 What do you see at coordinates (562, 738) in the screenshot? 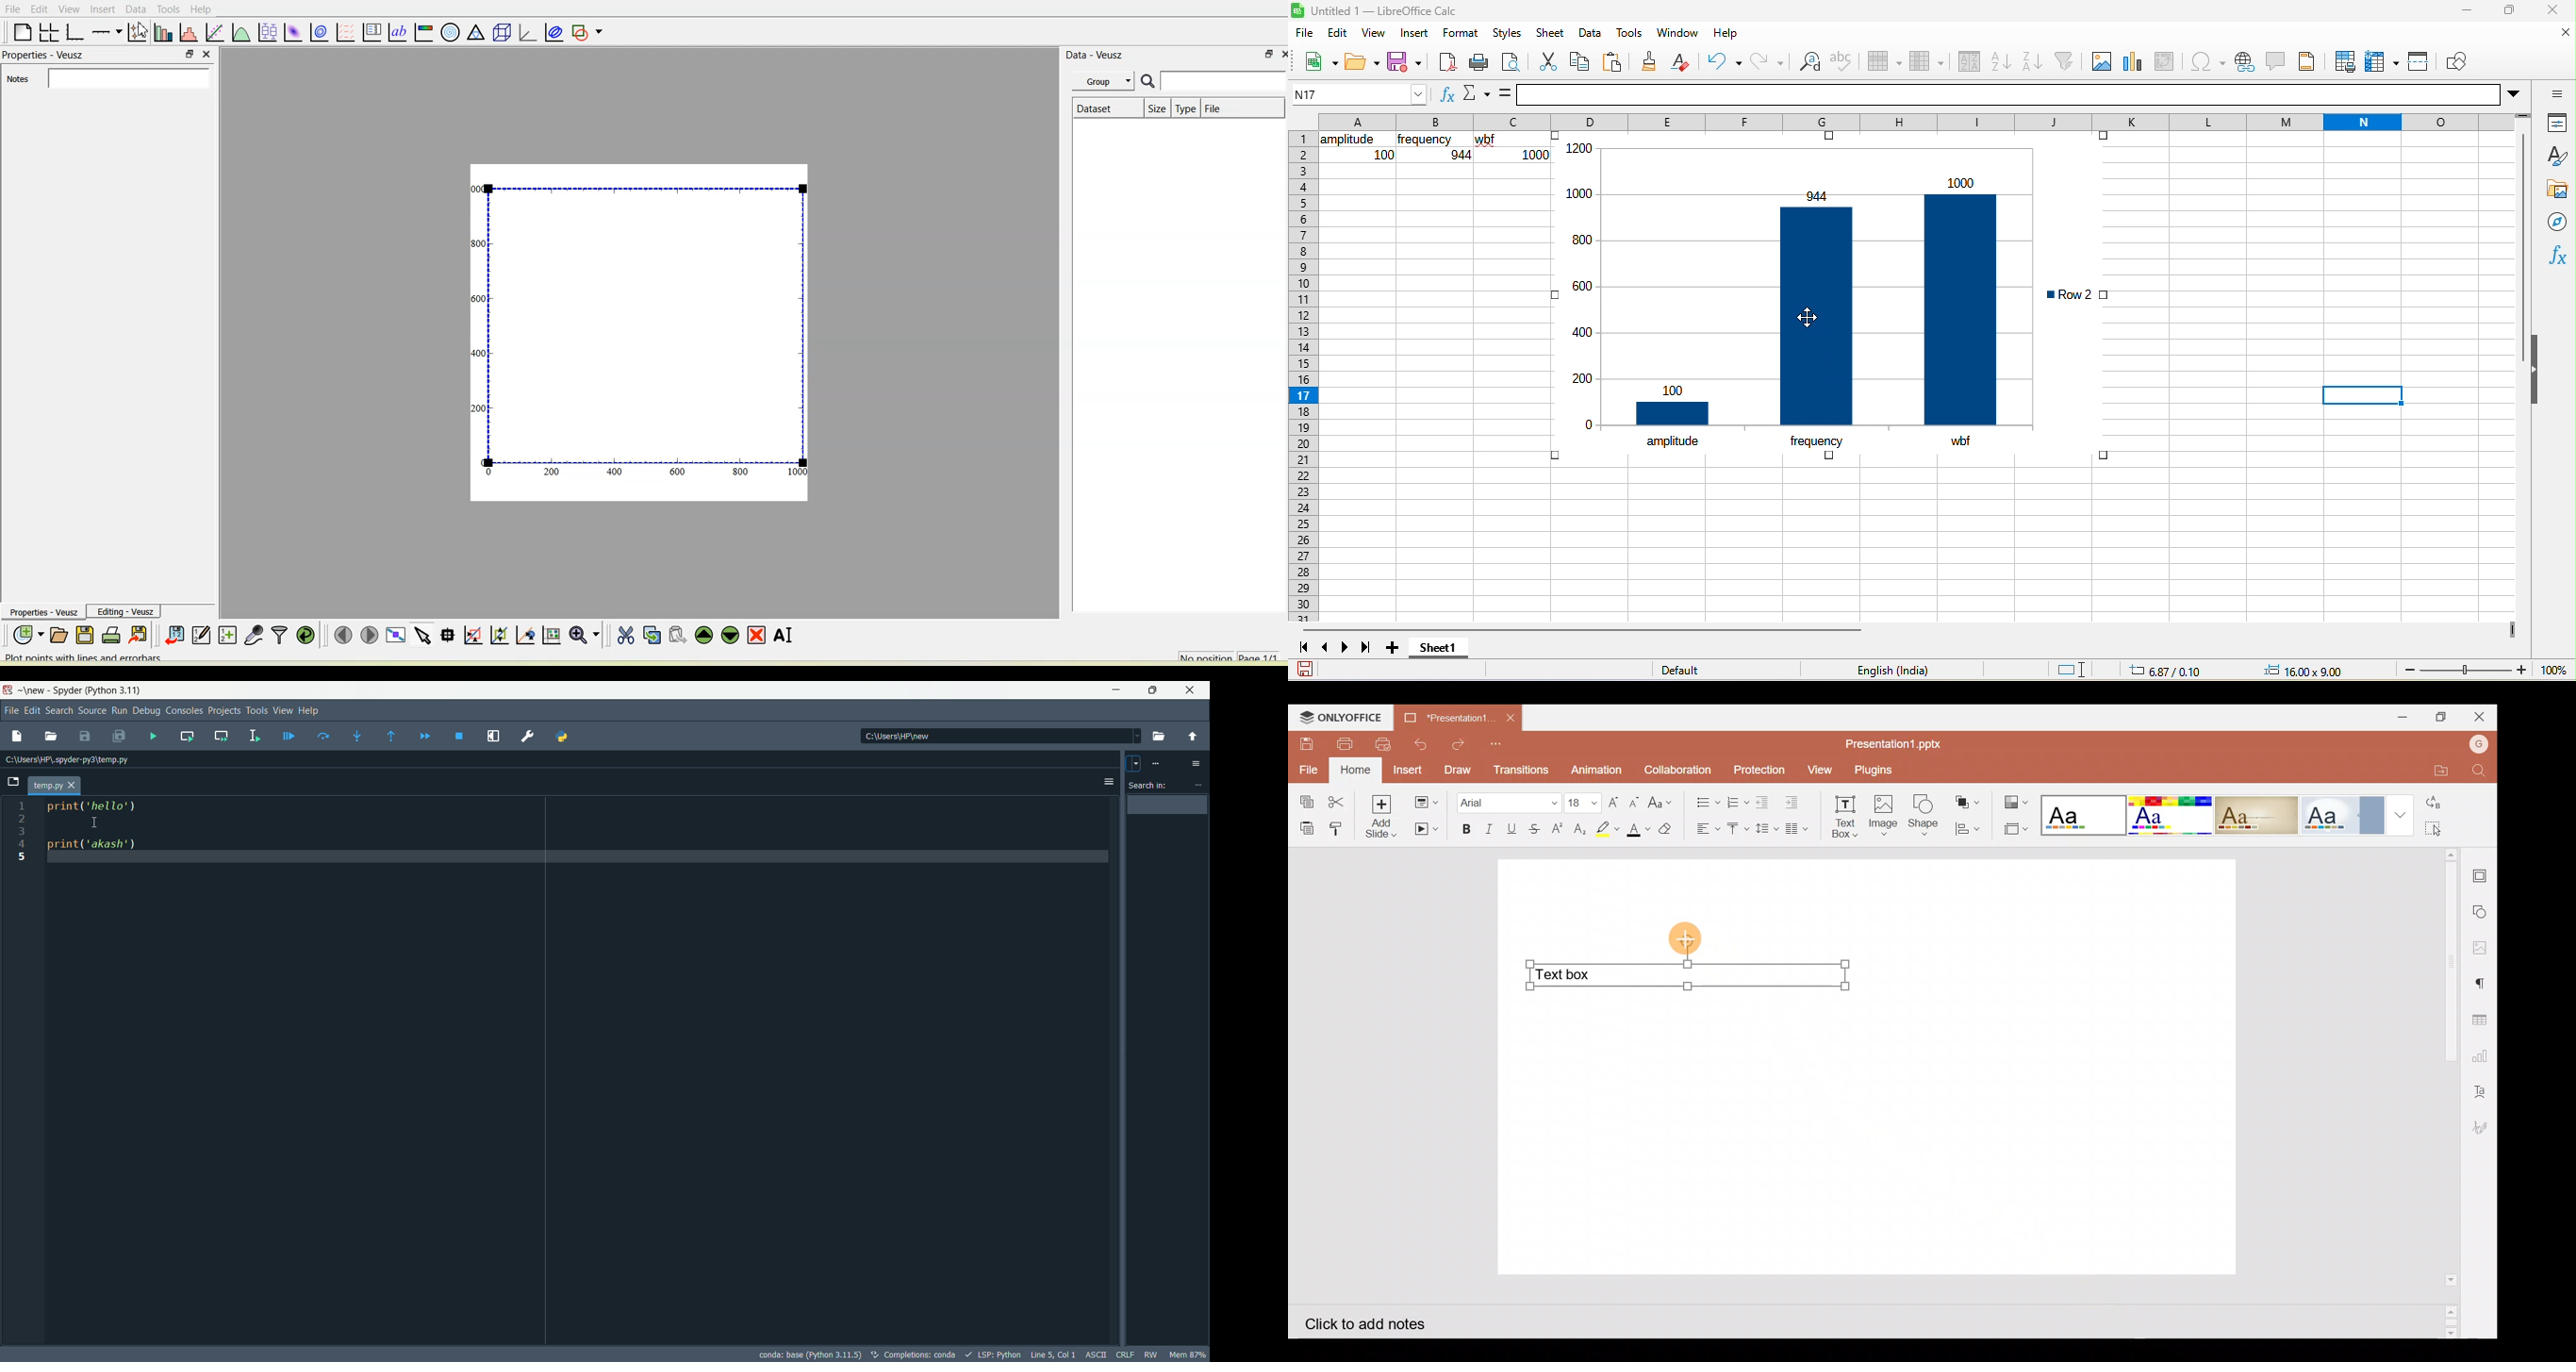
I see `pythonpath manager` at bounding box center [562, 738].